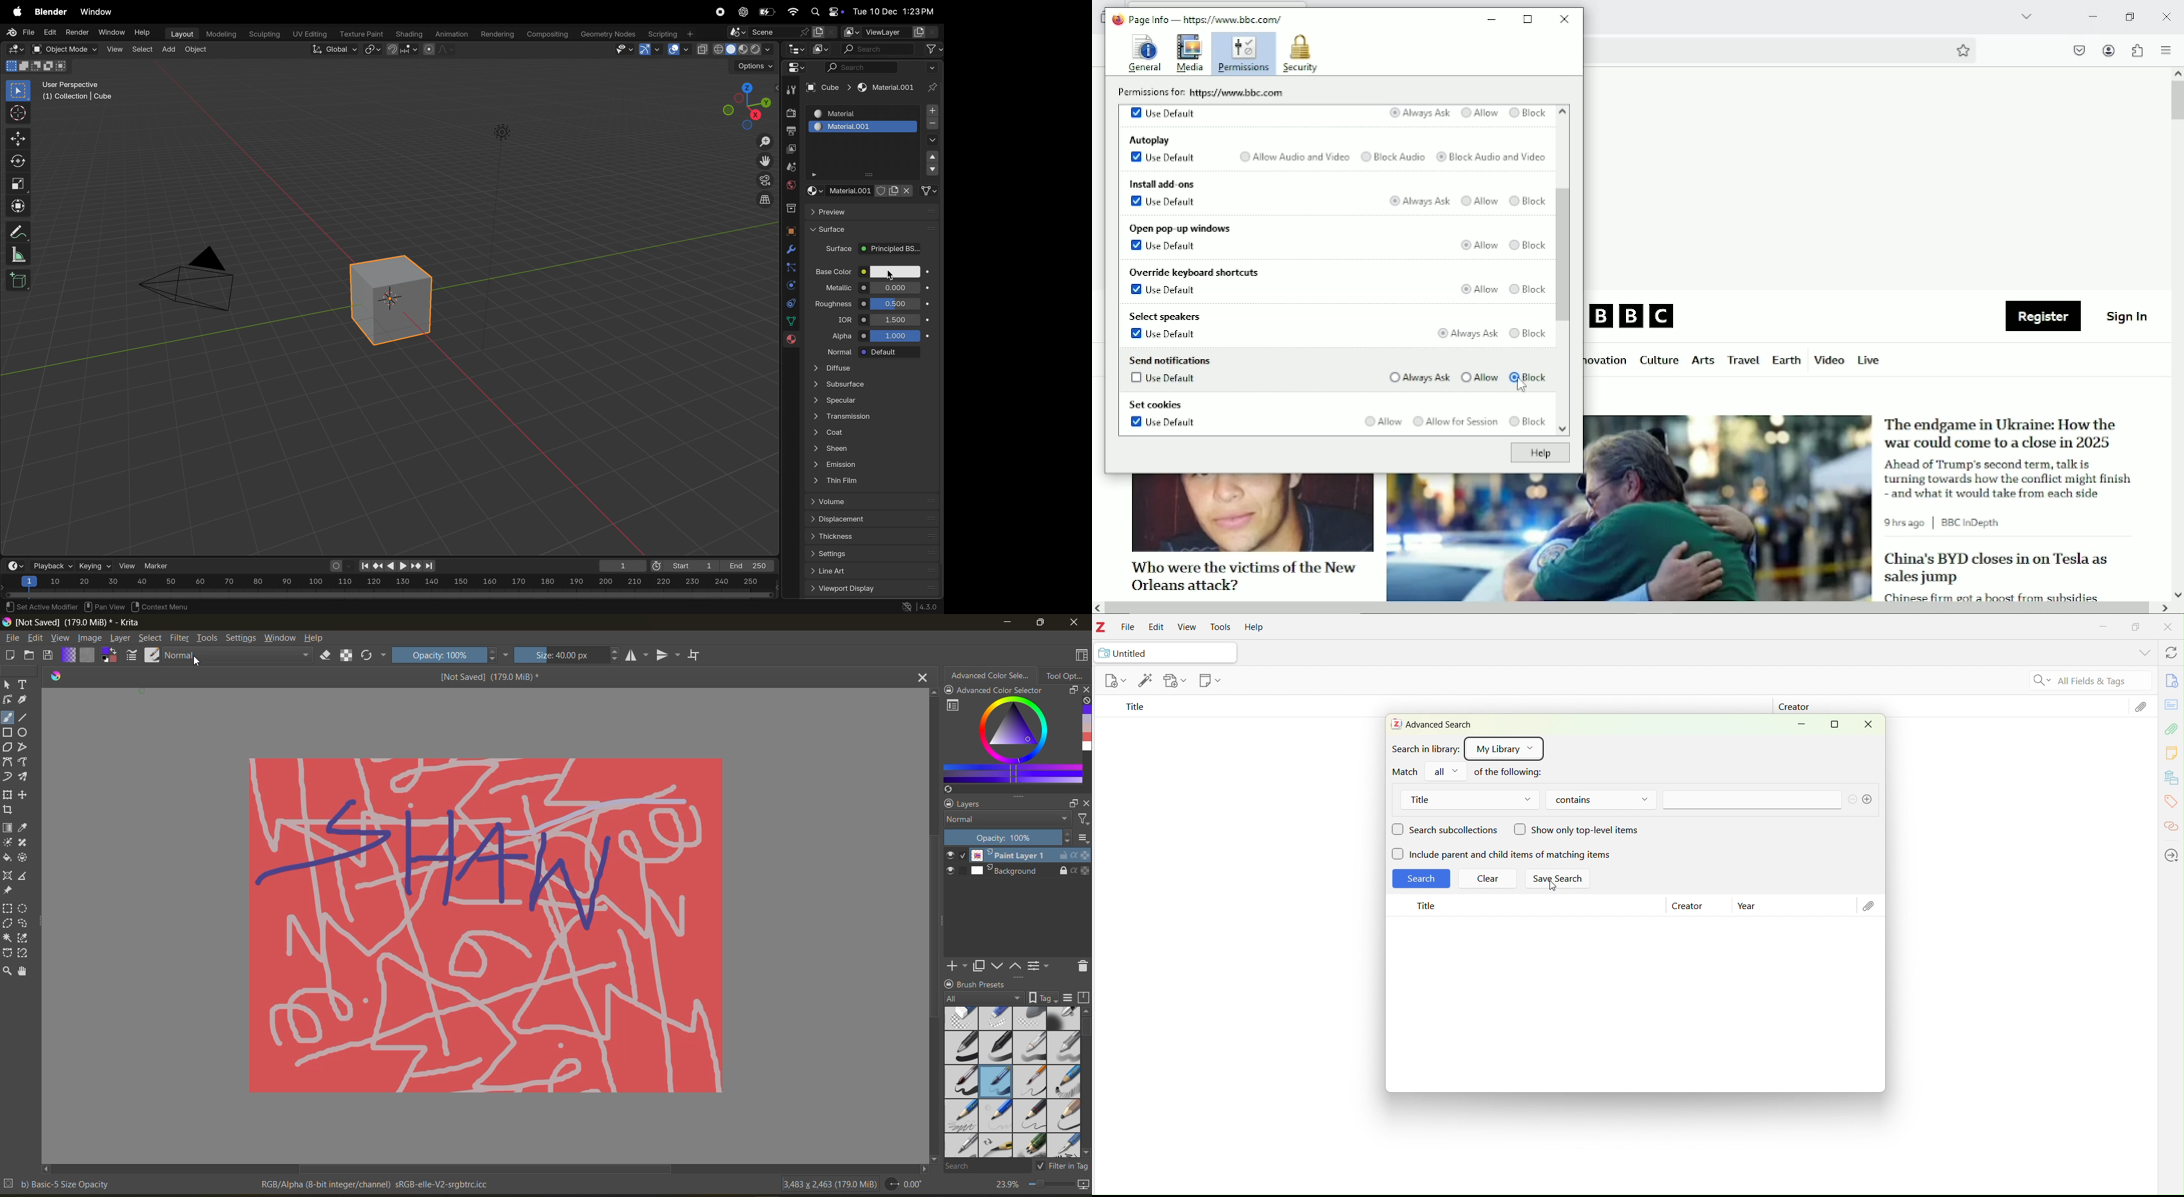 This screenshot has height=1204, width=2184. I want to click on close docker, so click(1085, 690).